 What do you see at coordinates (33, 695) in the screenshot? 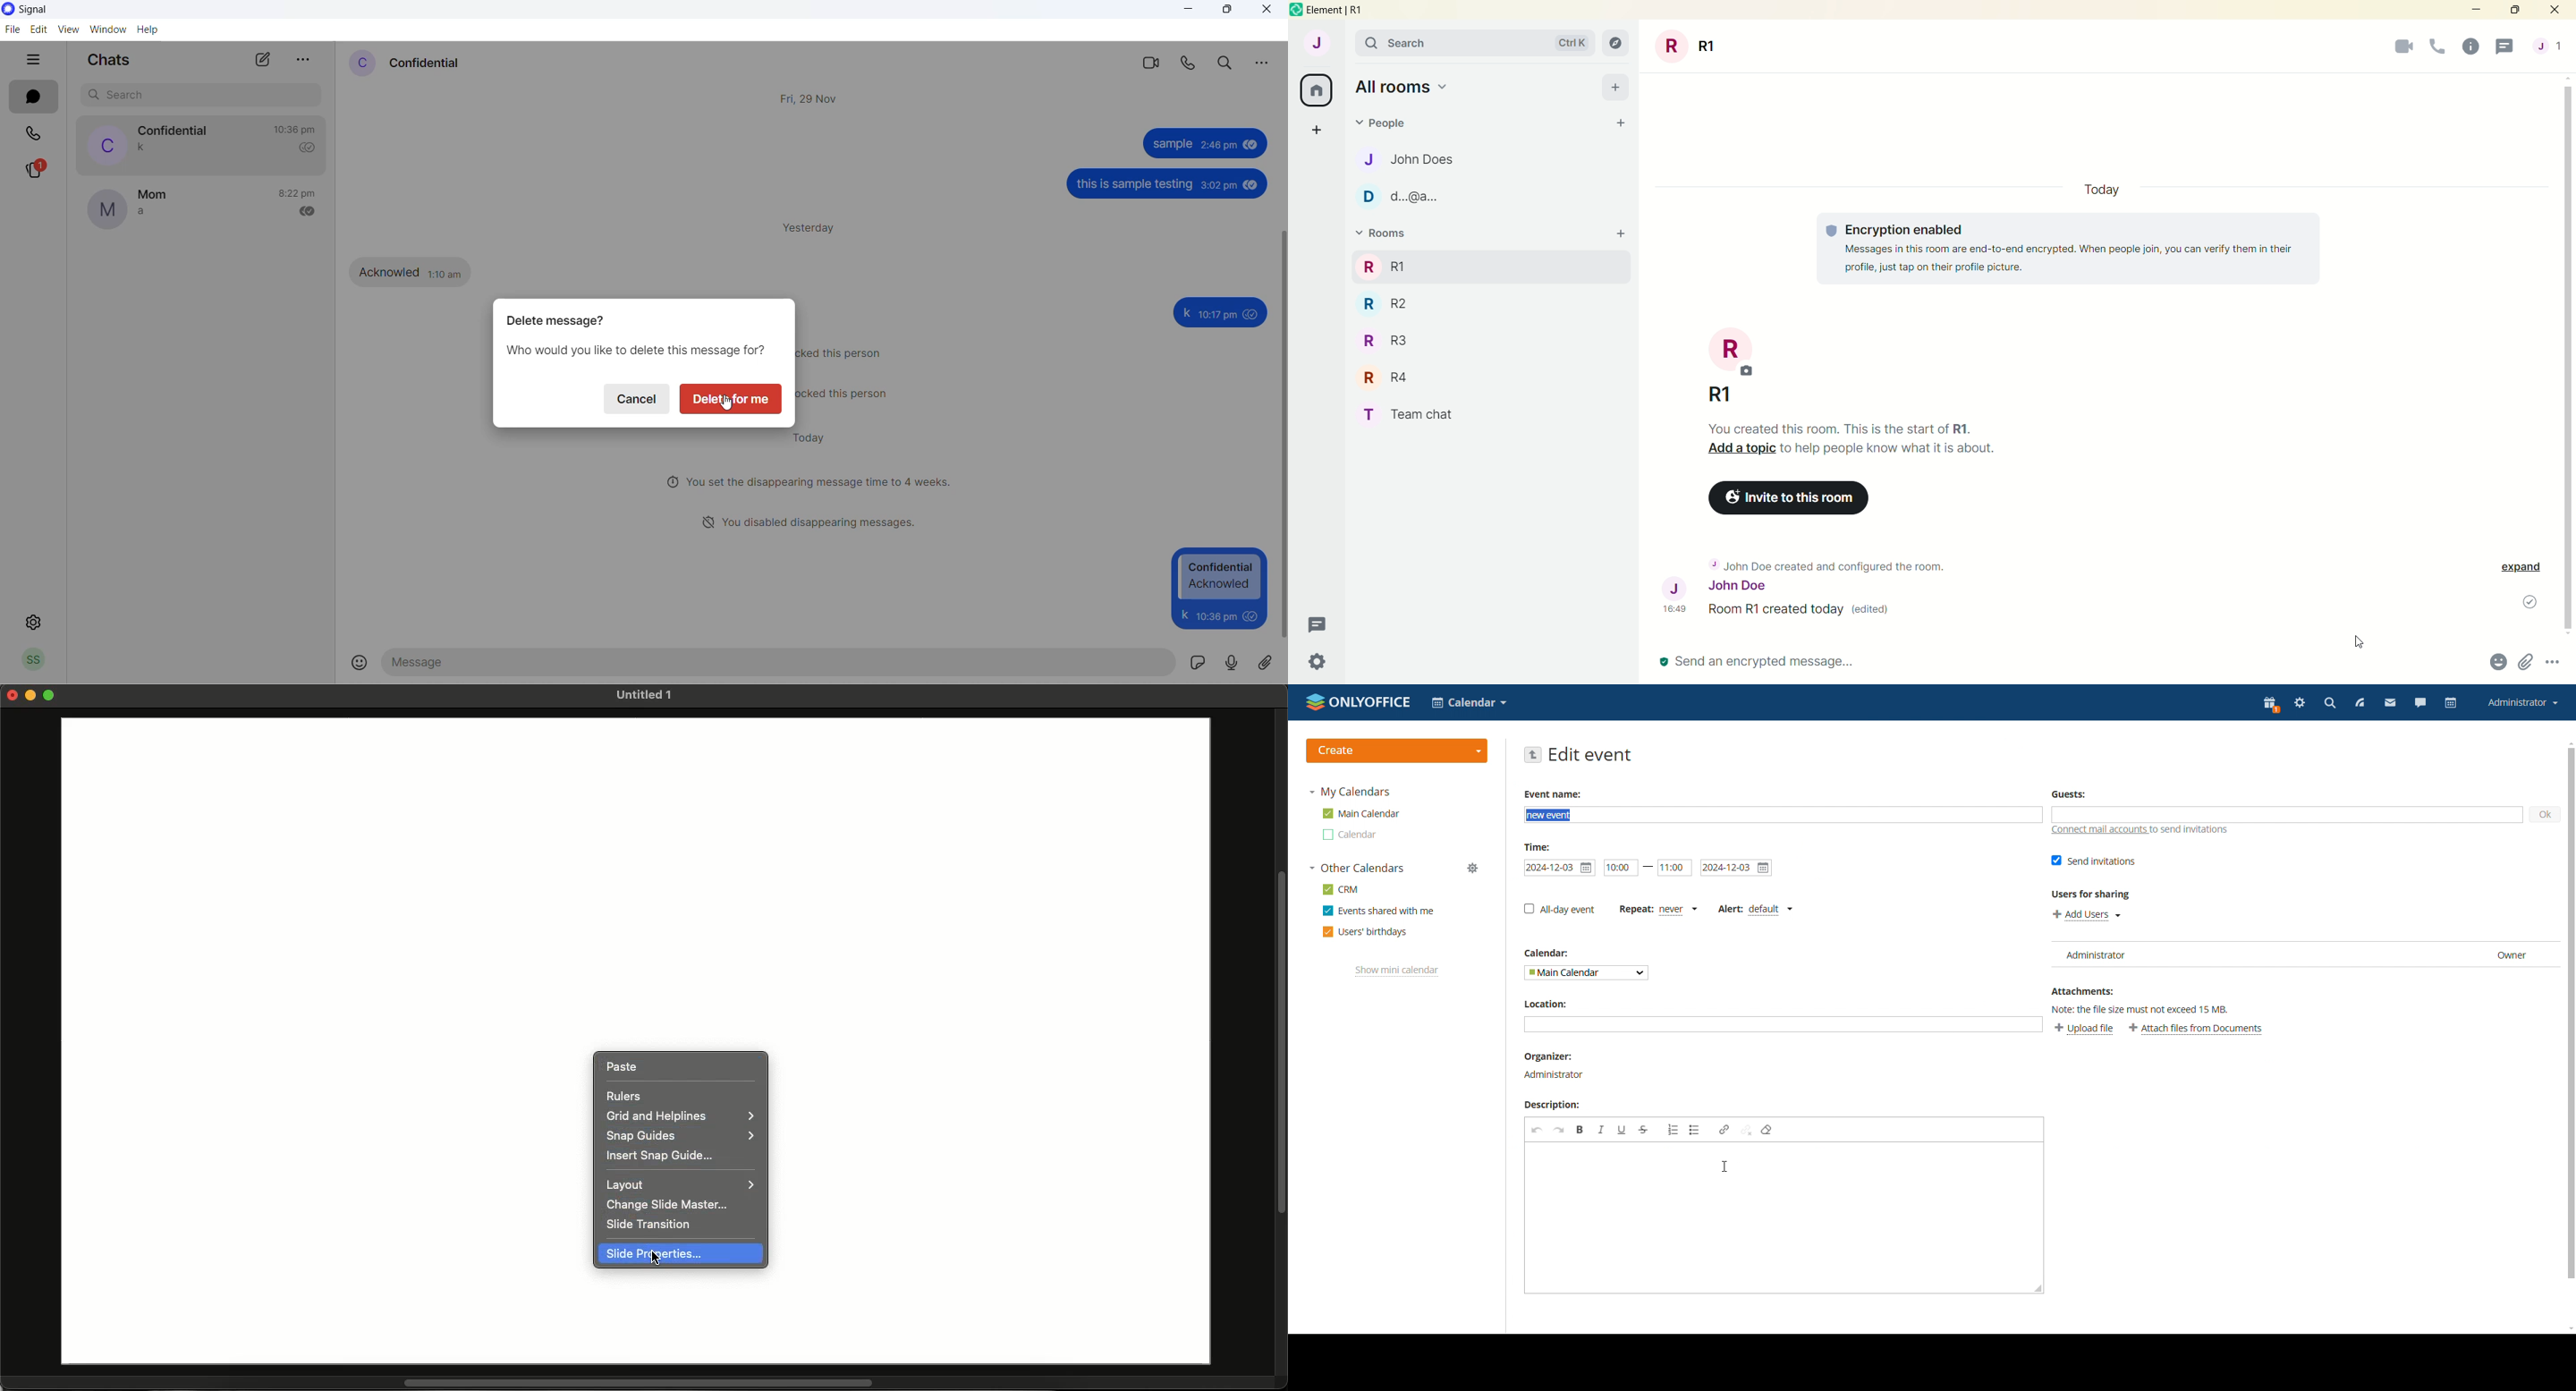
I see `Minimize` at bounding box center [33, 695].